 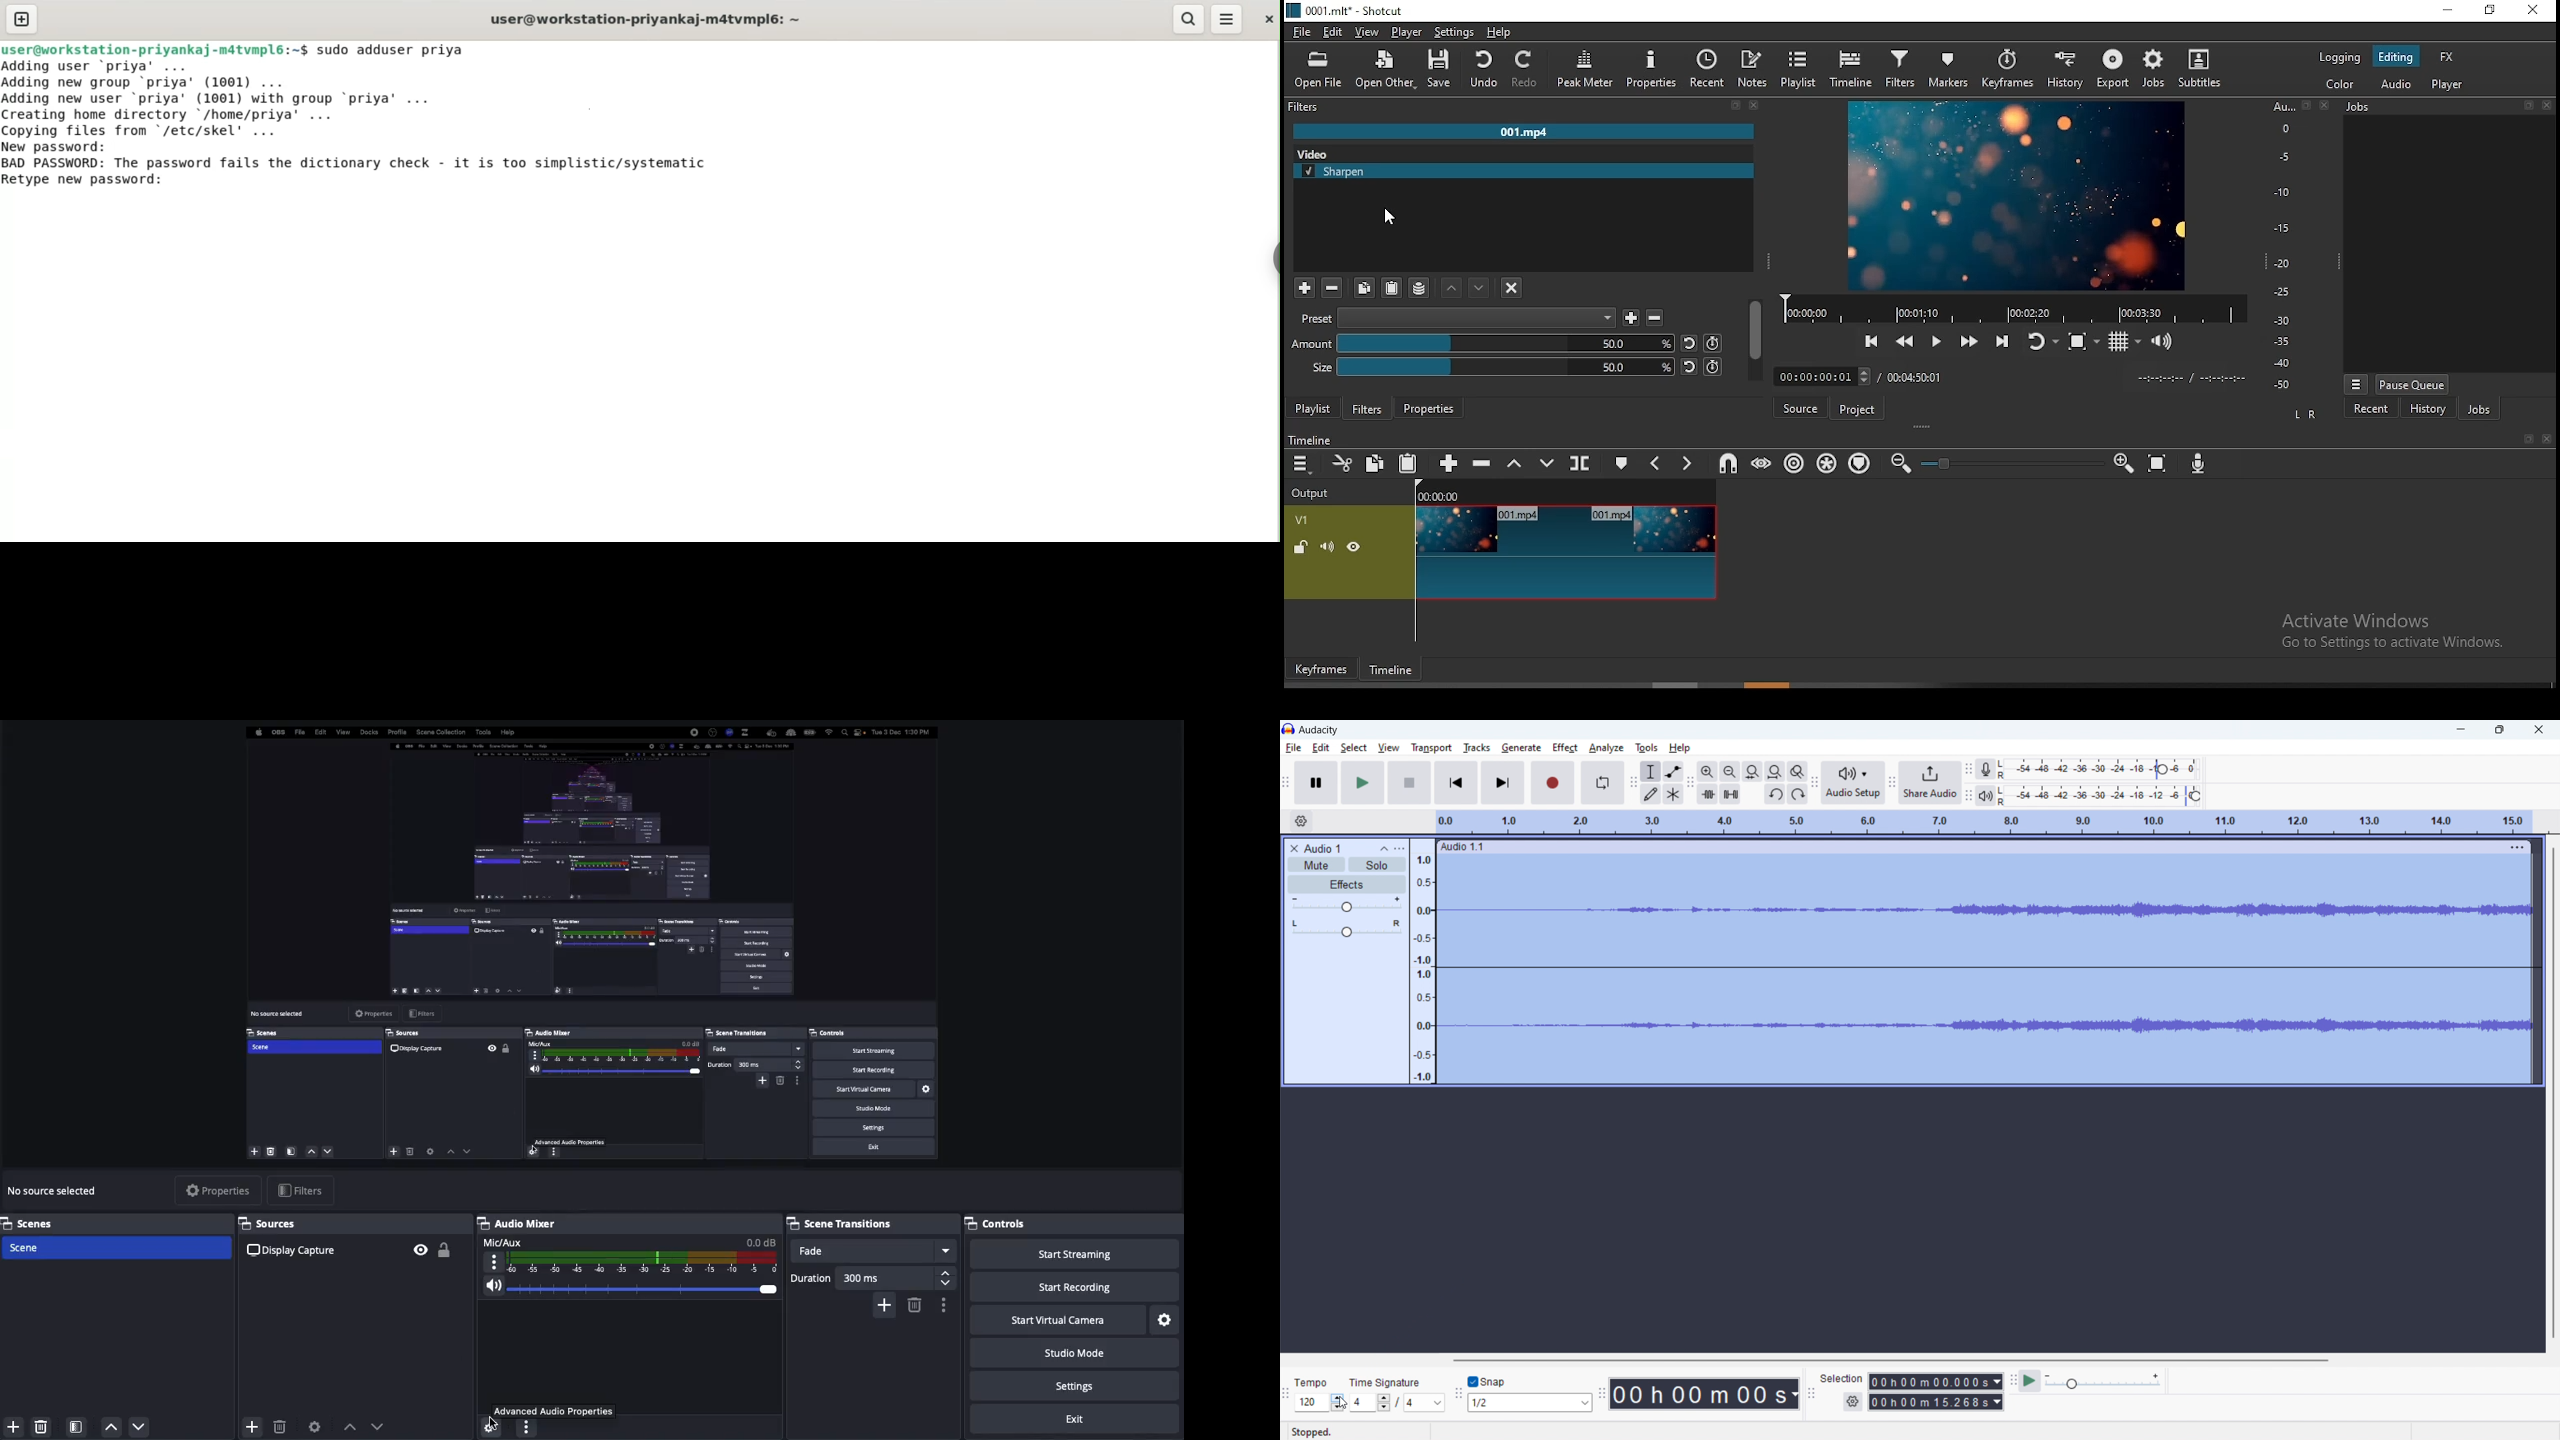 I want to click on play, so click(x=1940, y=340).